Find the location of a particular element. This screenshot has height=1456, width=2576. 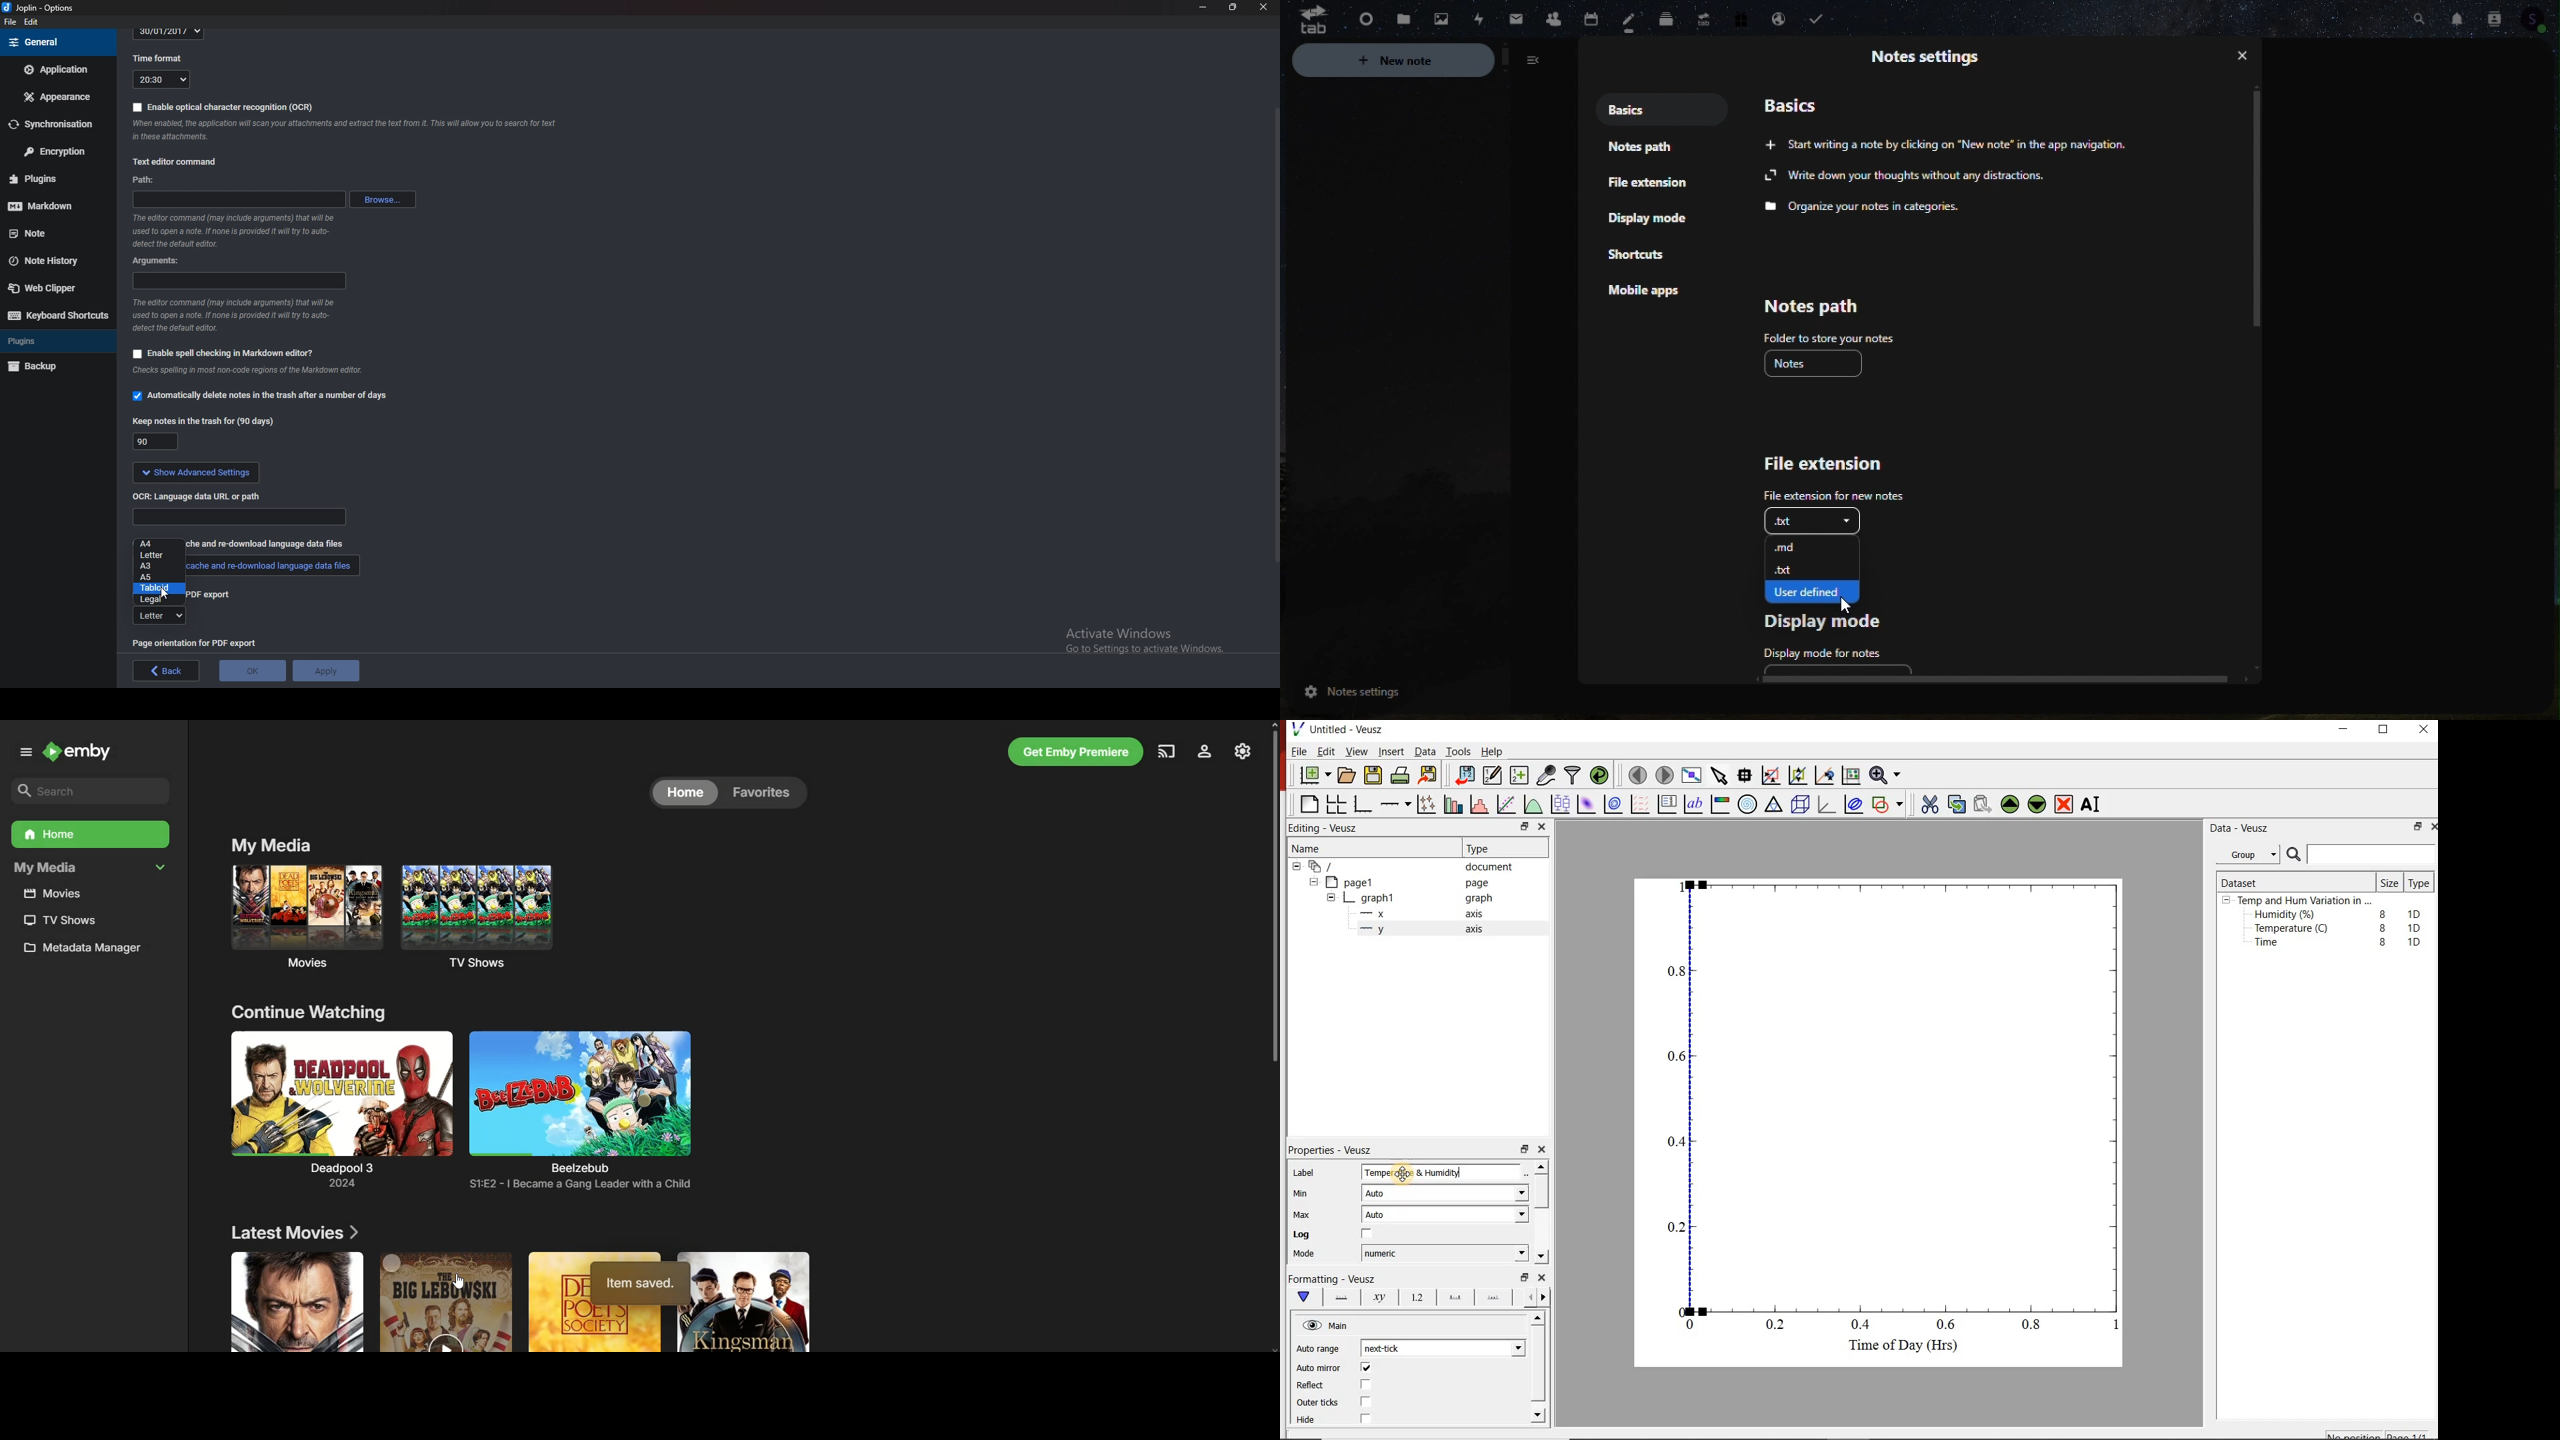

1D is located at coordinates (2418, 912).